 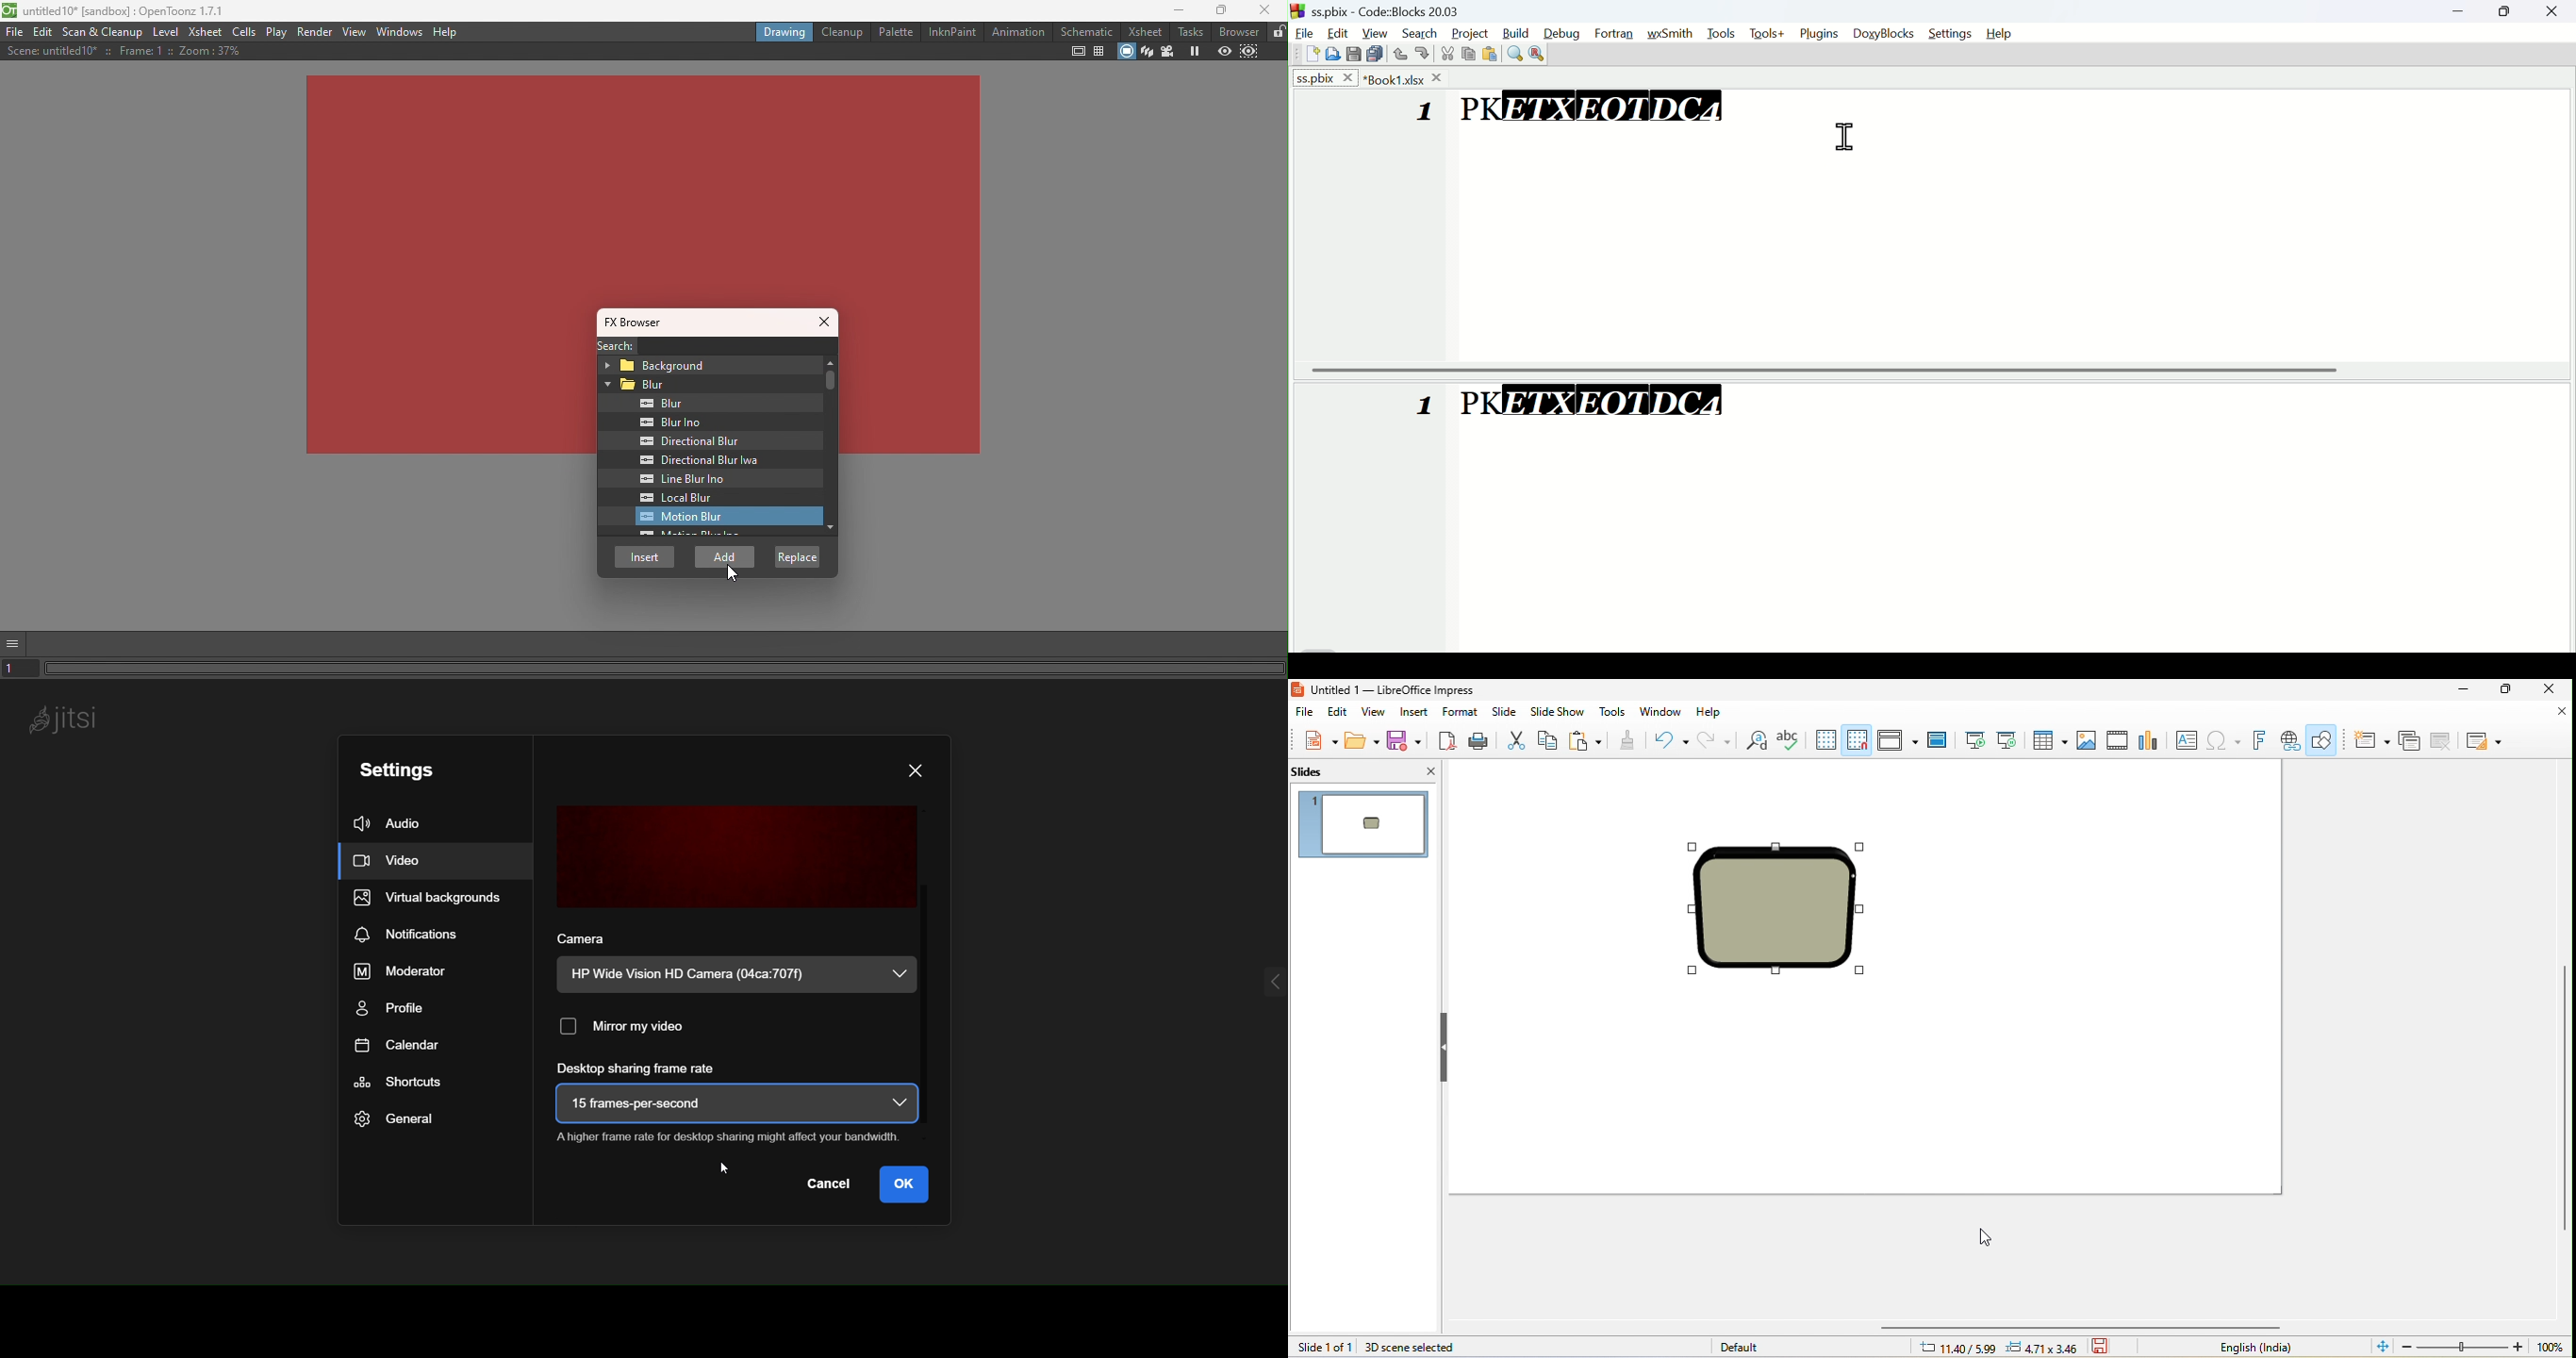 I want to click on Tasks, so click(x=1186, y=32).